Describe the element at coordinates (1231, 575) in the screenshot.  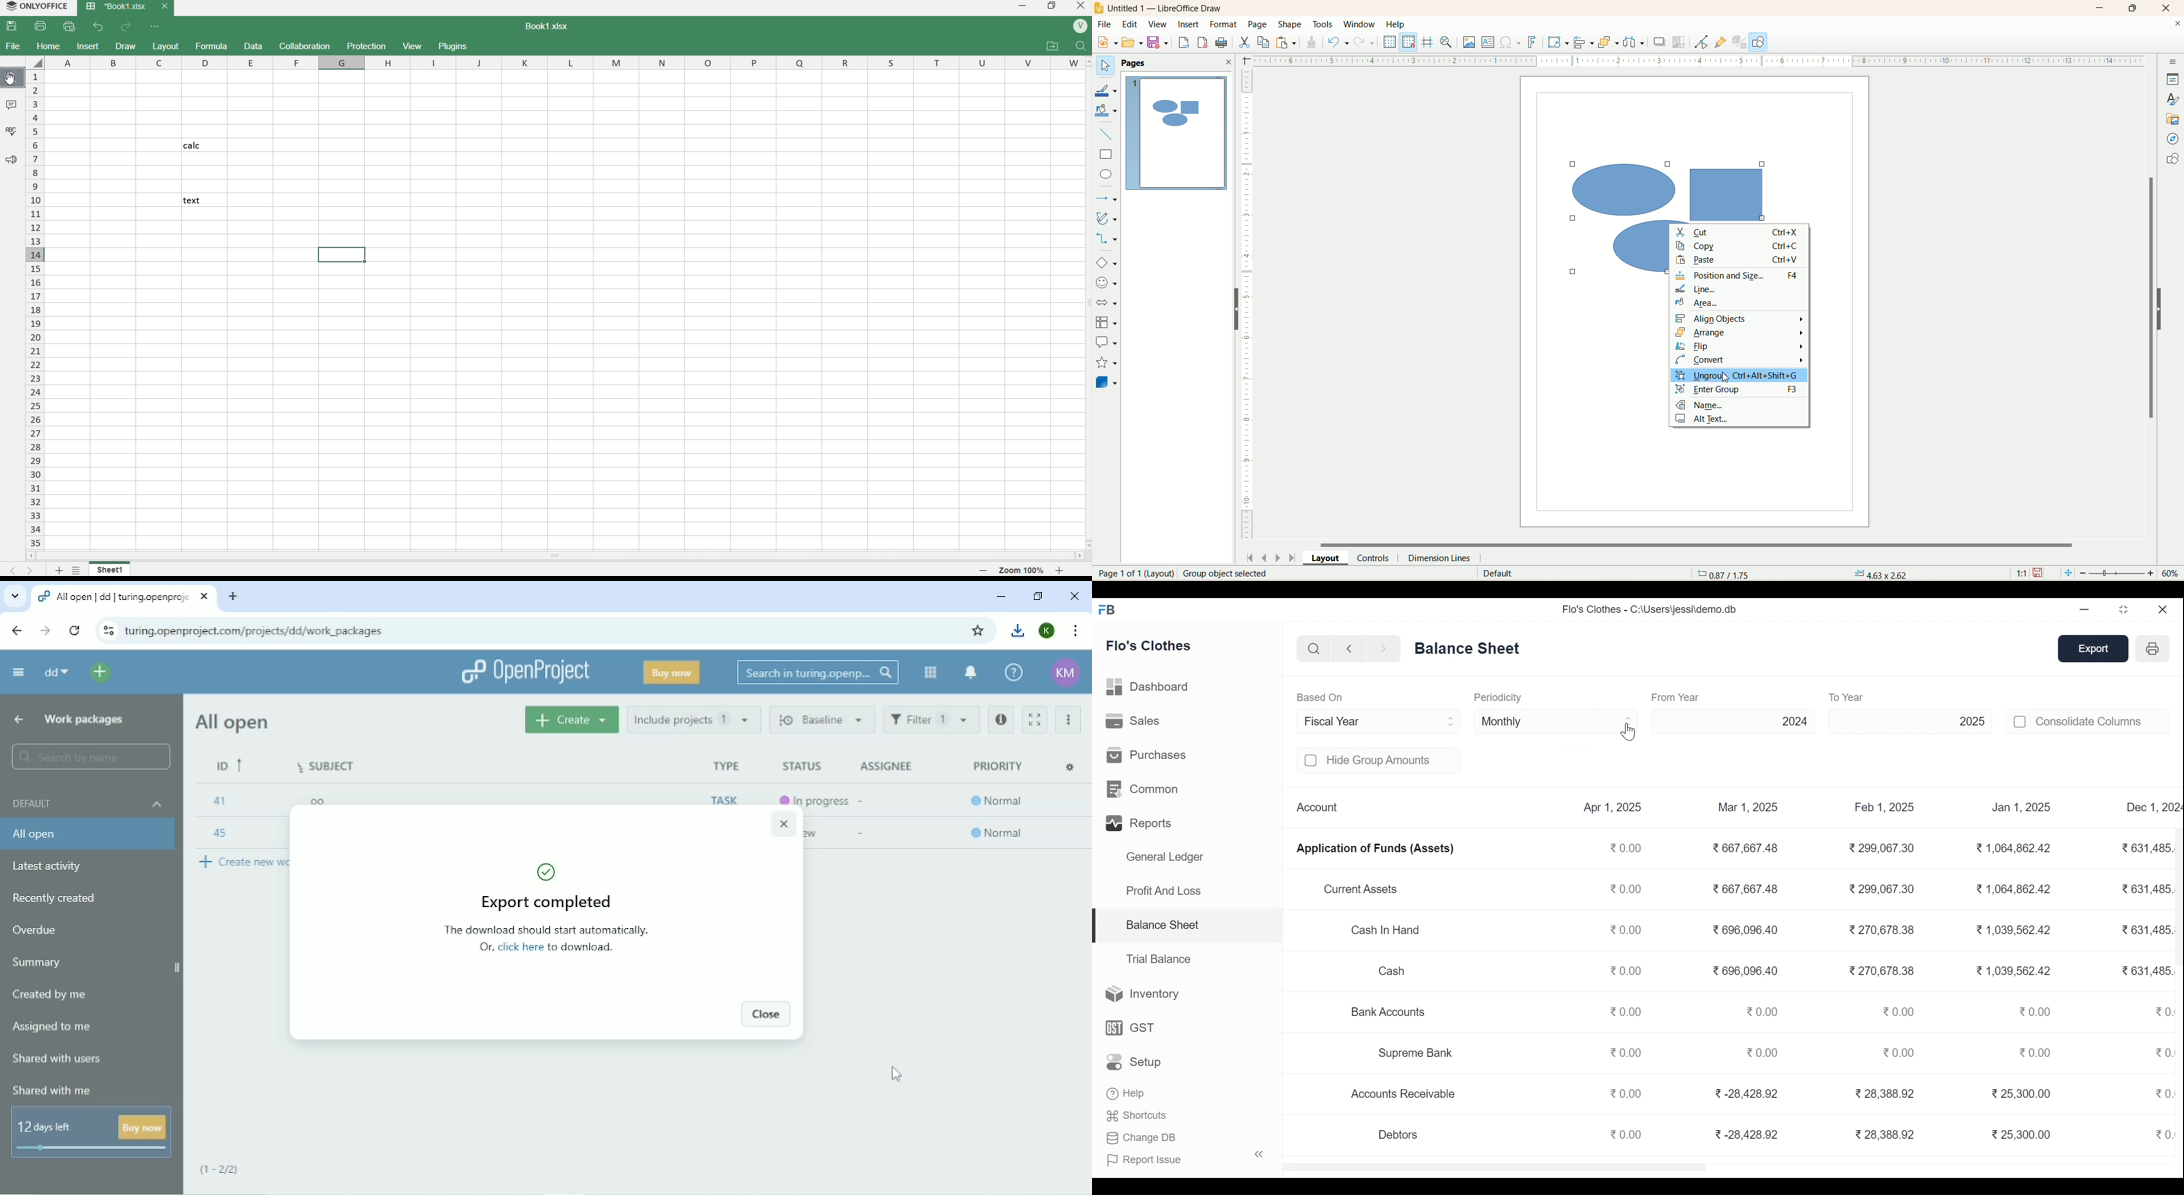
I see `group object selected` at that location.